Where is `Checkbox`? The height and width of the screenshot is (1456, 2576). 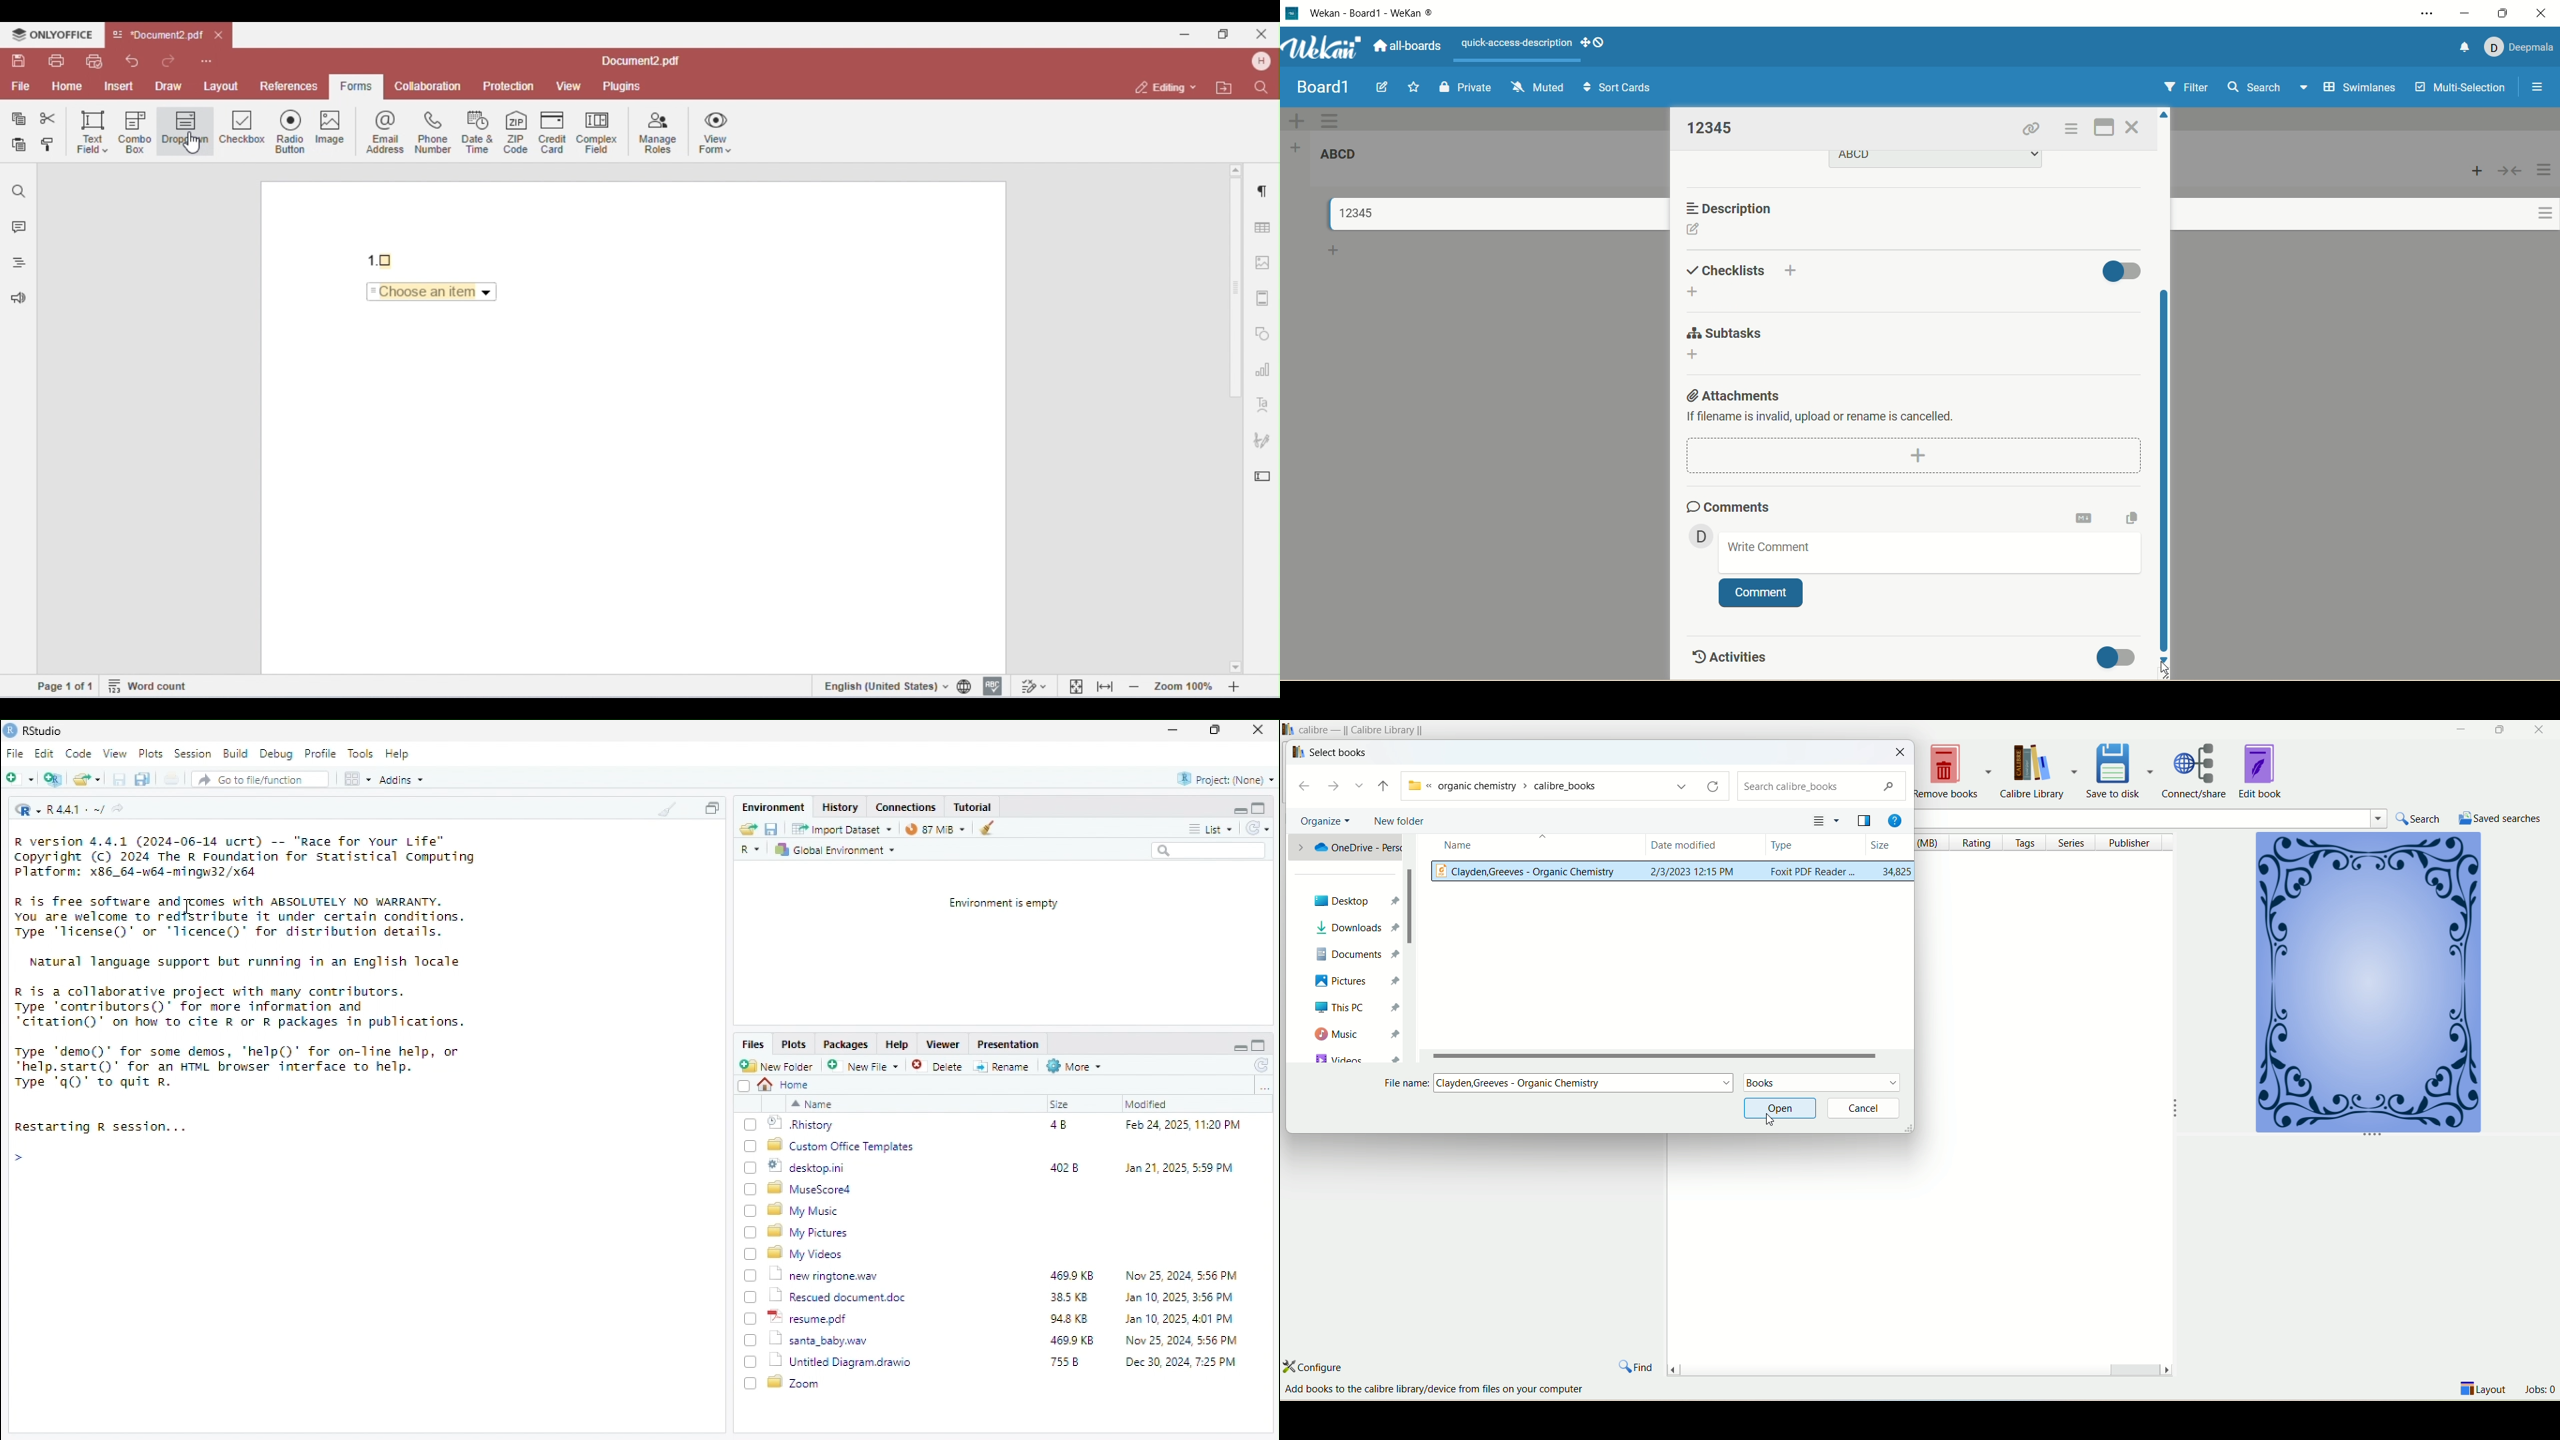 Checkbox is located at coordinates (751, 1189).